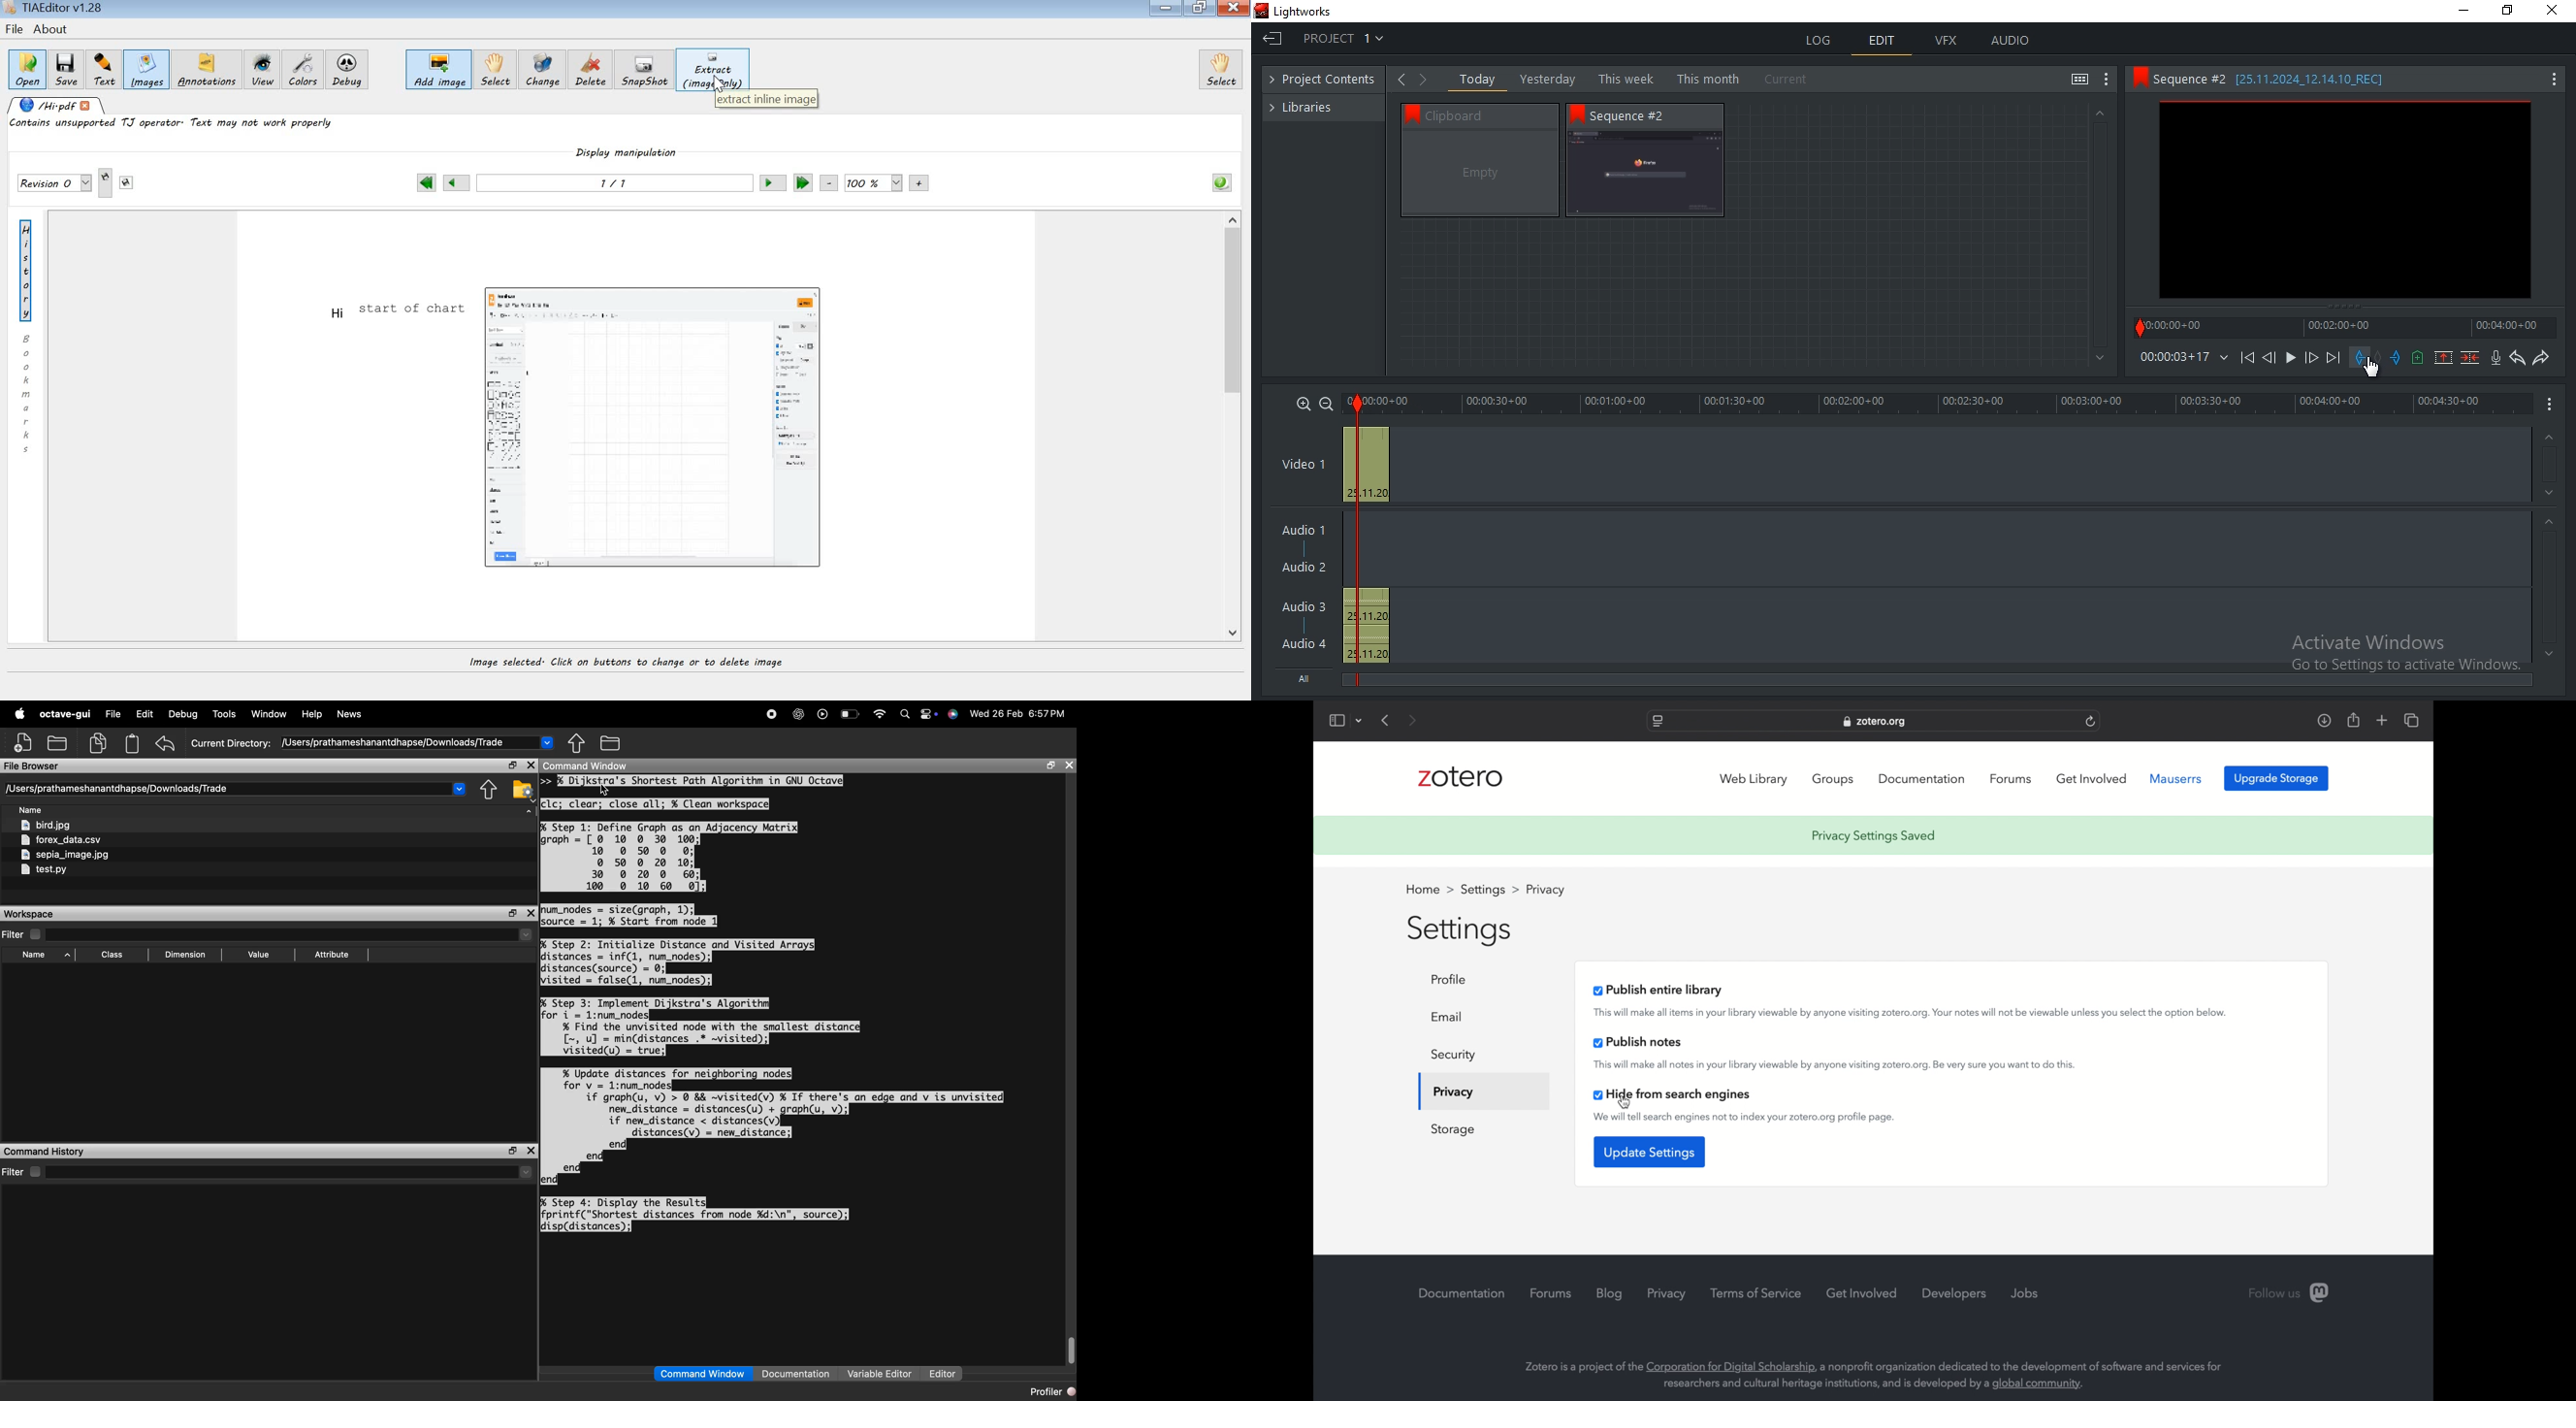 This screenshot has height=1428, width=2576. I want to click on file, so click(112, 714).